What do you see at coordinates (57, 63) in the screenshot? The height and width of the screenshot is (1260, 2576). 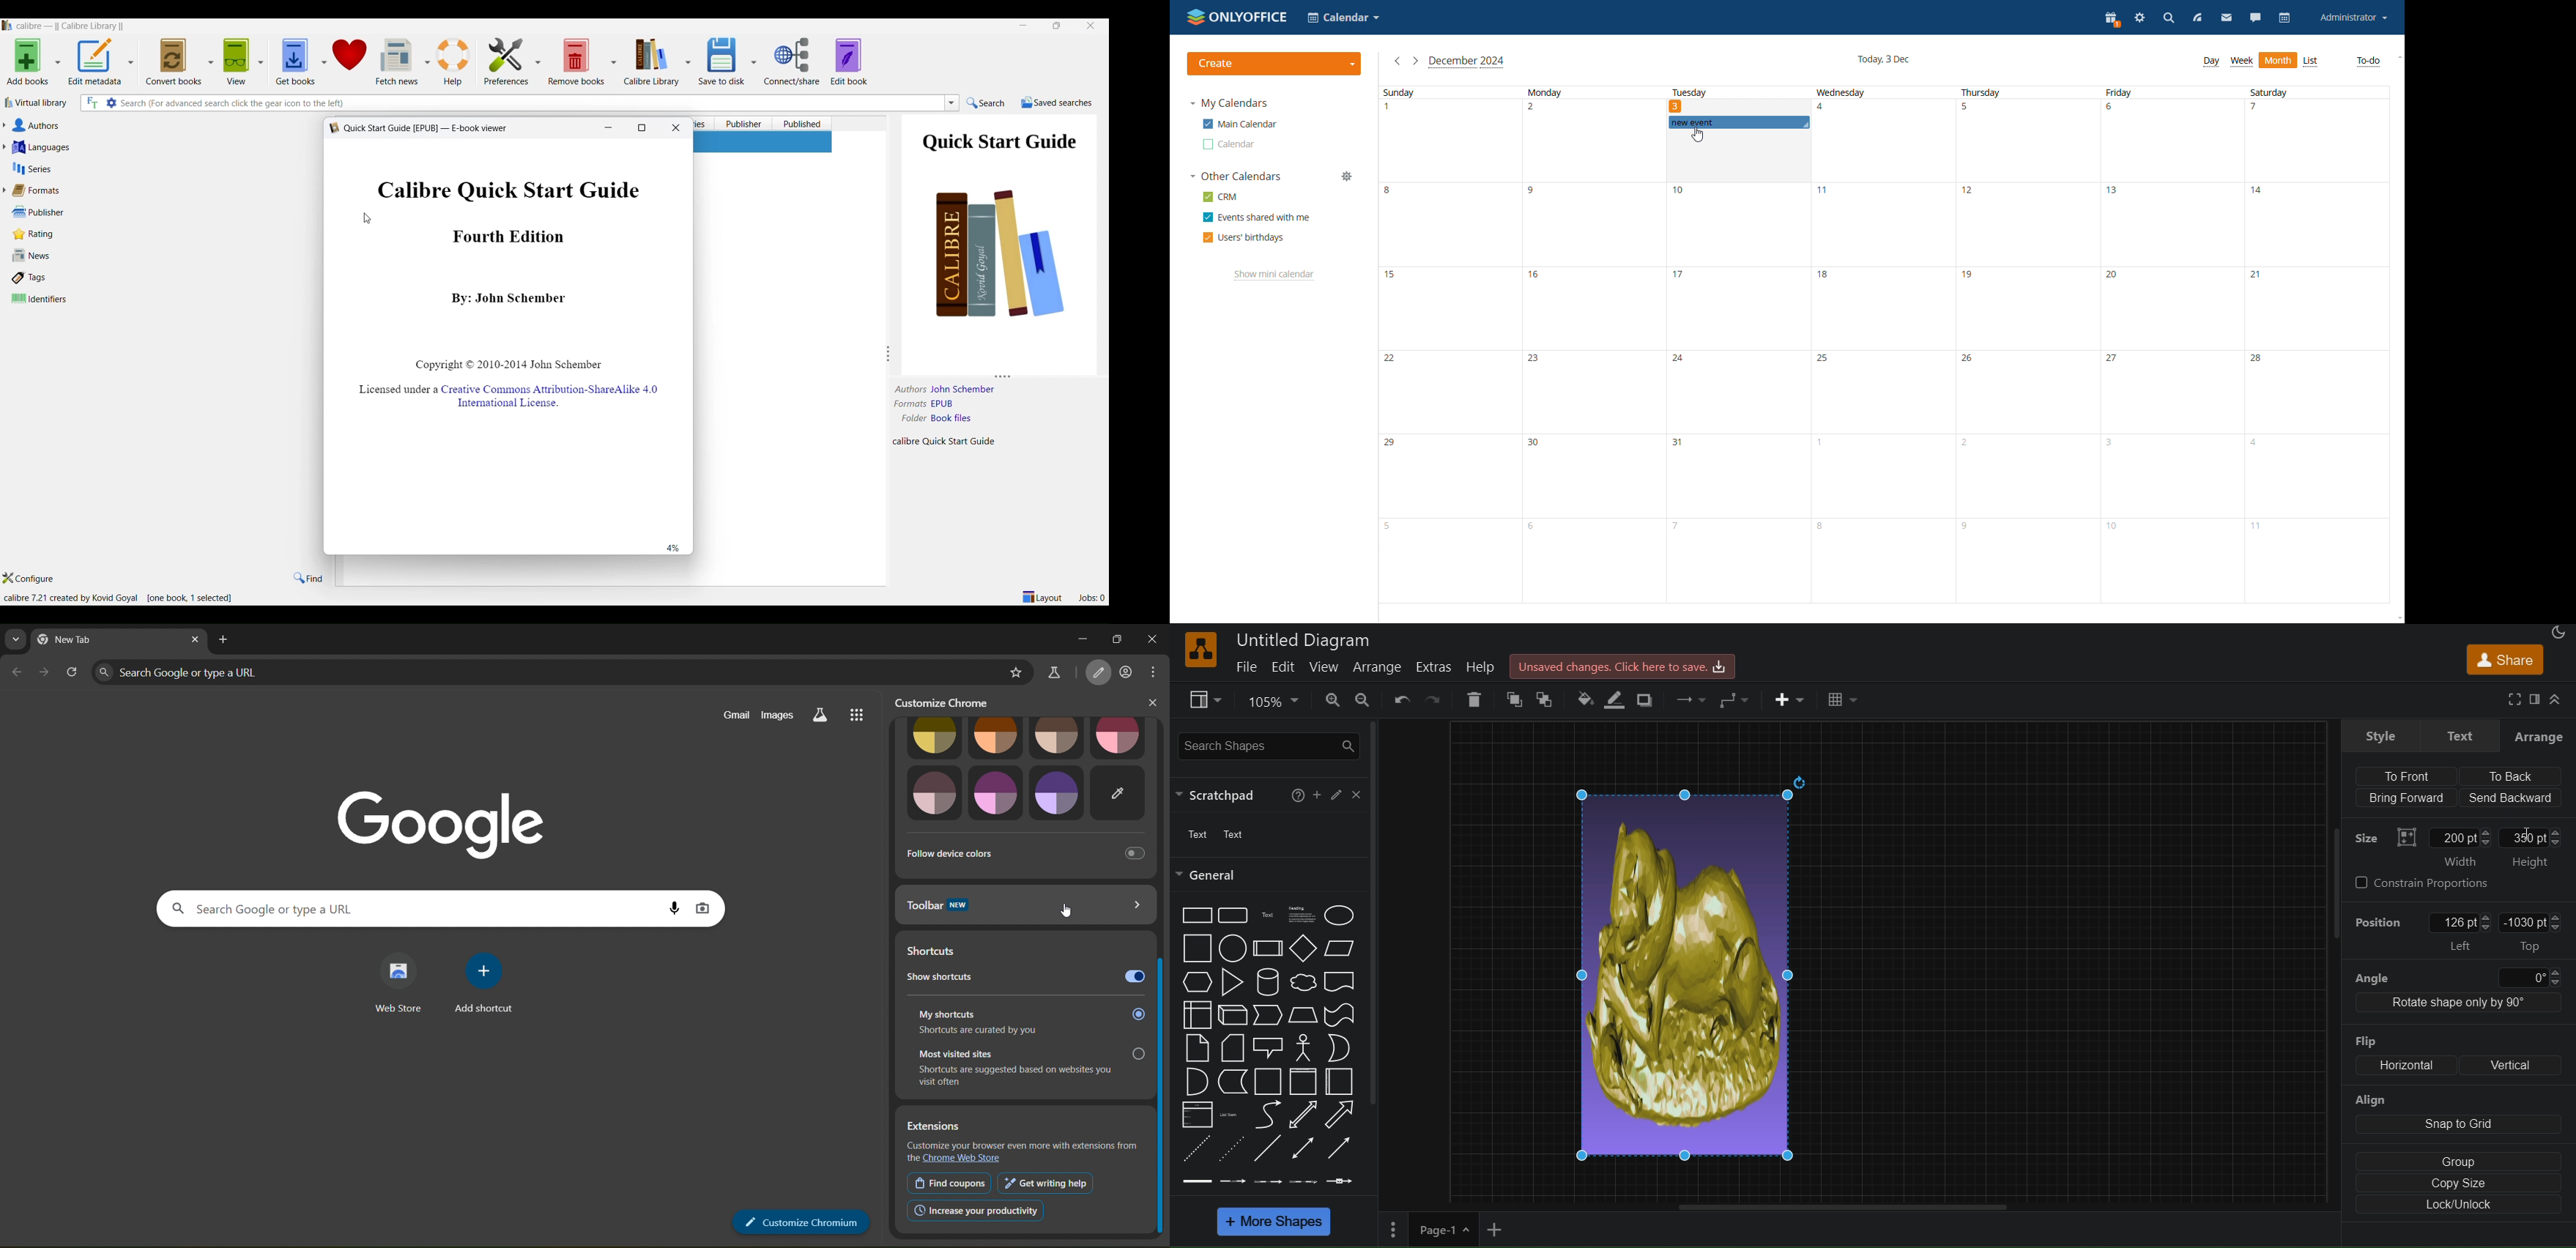 I see `add books options dropdown button` at bounding box center [57, 63].